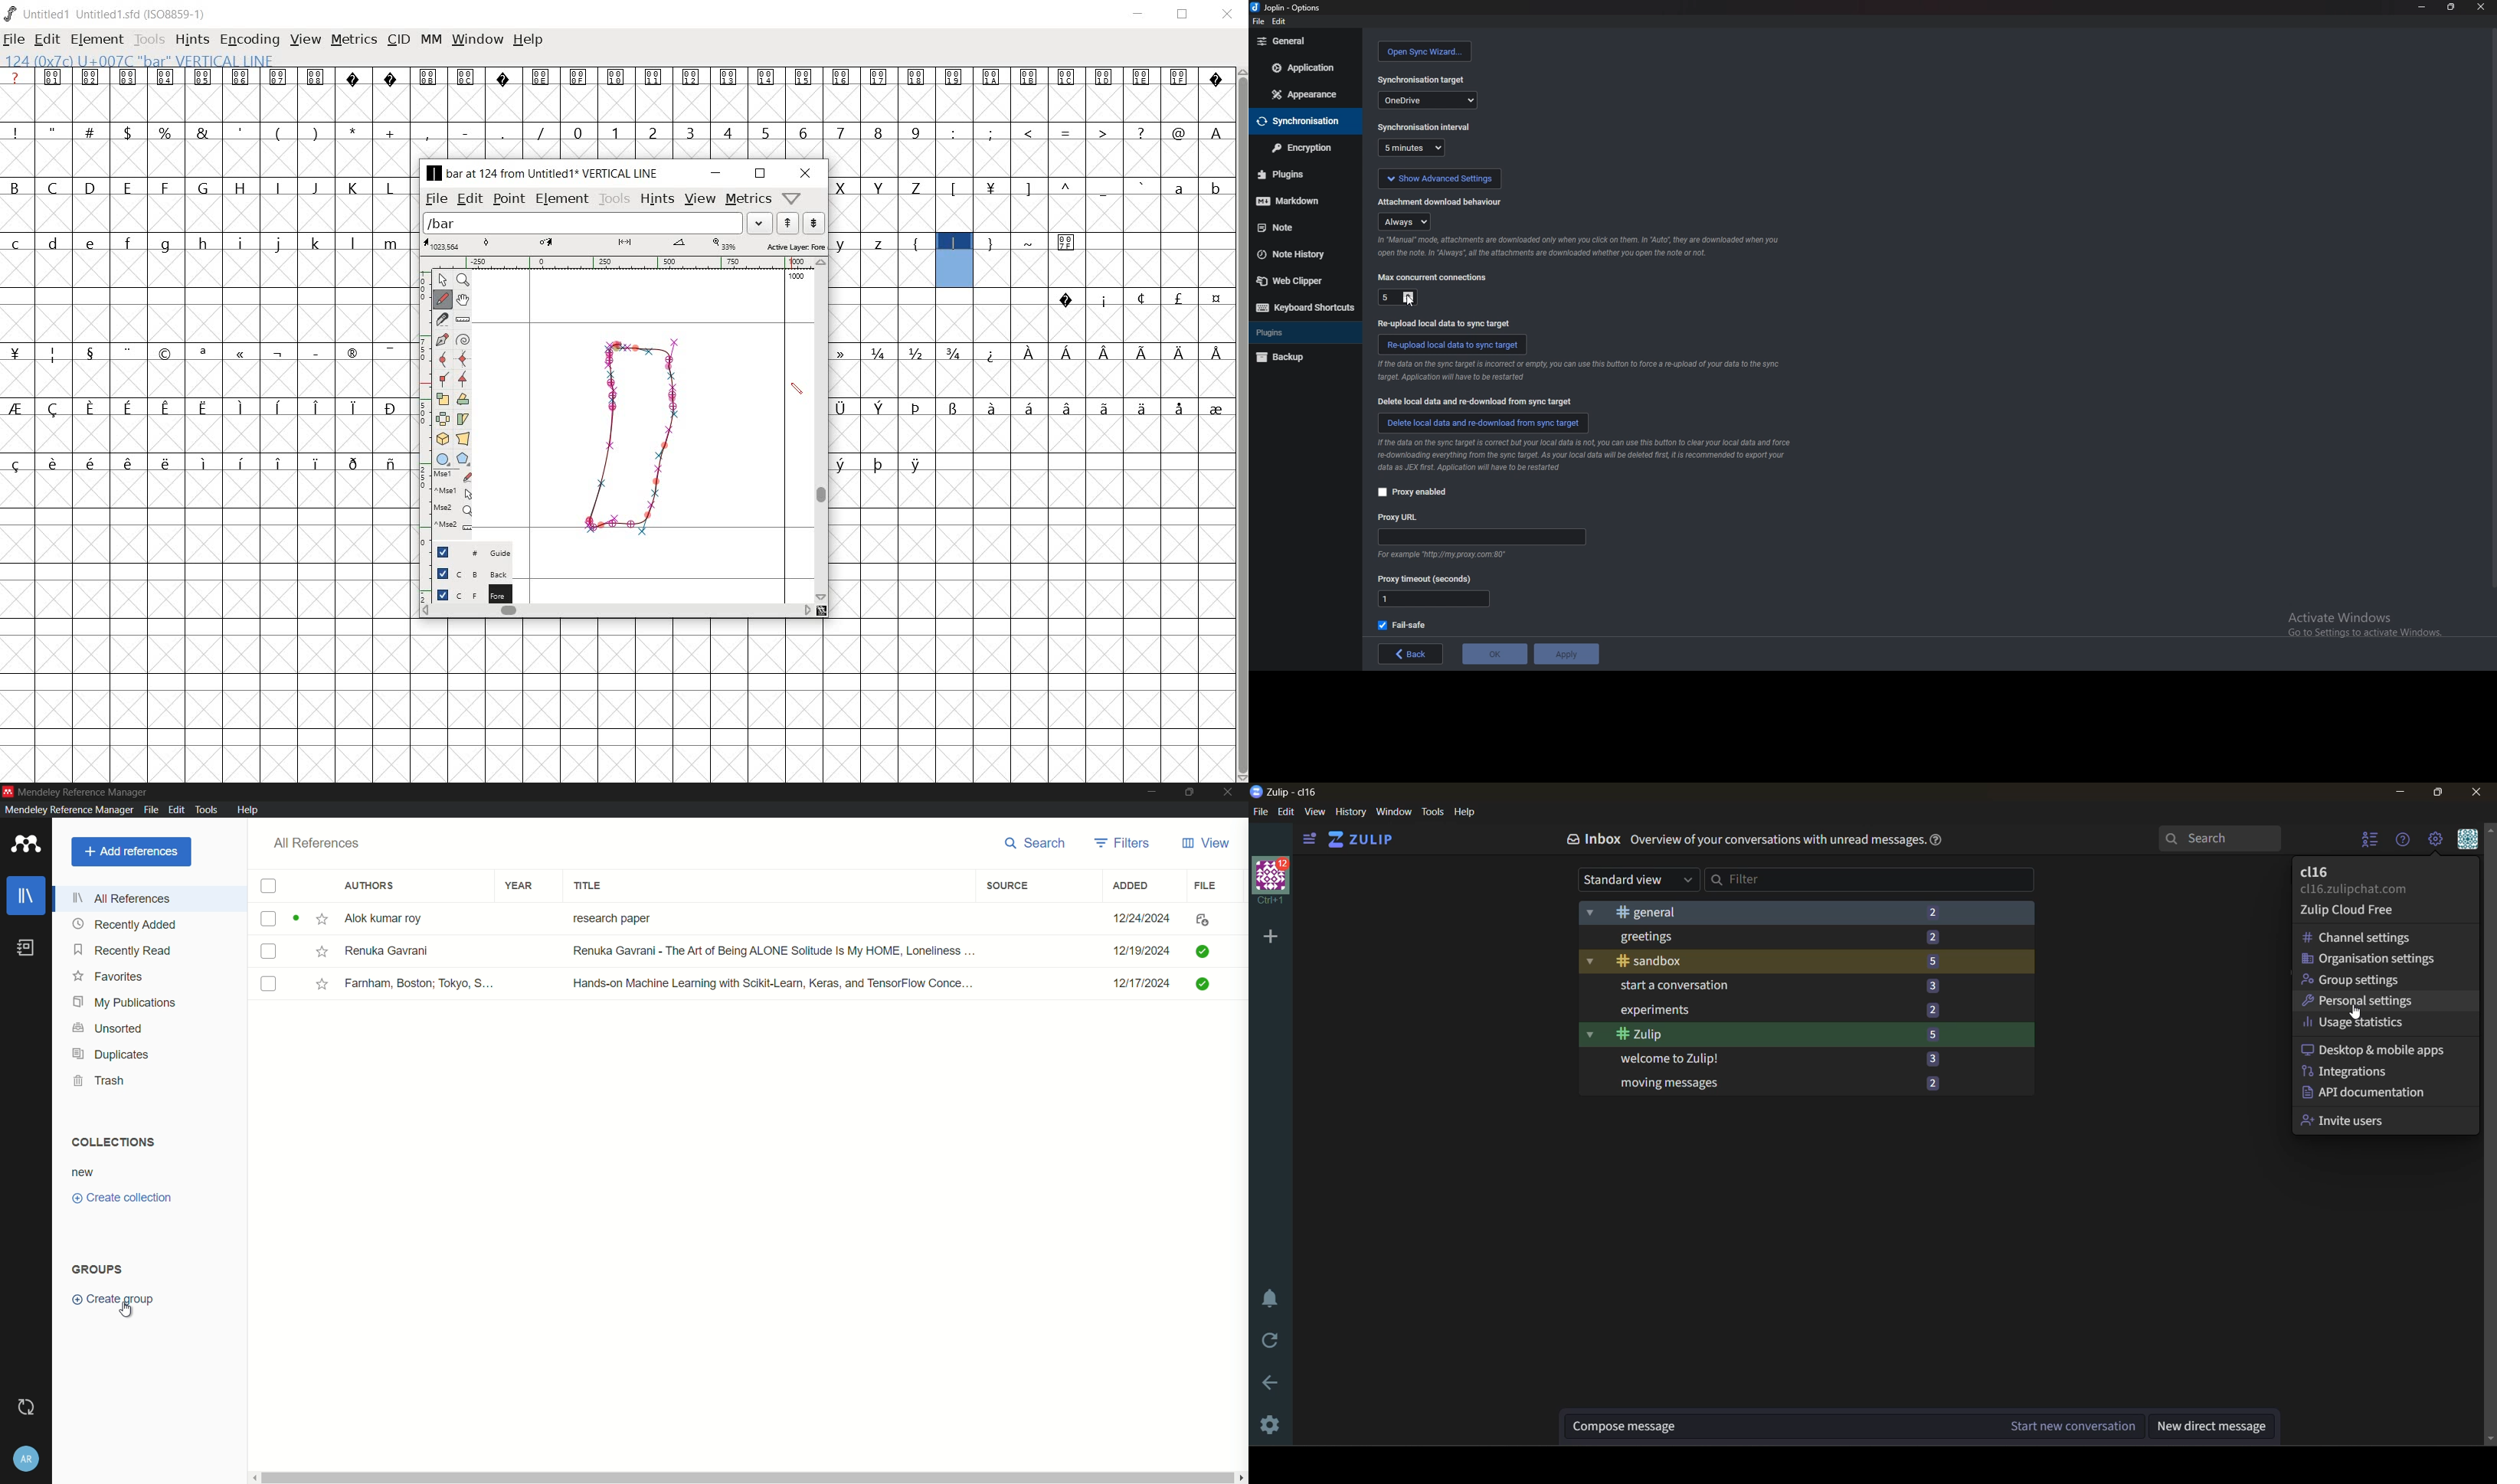 The image size is (2520, 1484). I want to click on info, so click(1578, 371).